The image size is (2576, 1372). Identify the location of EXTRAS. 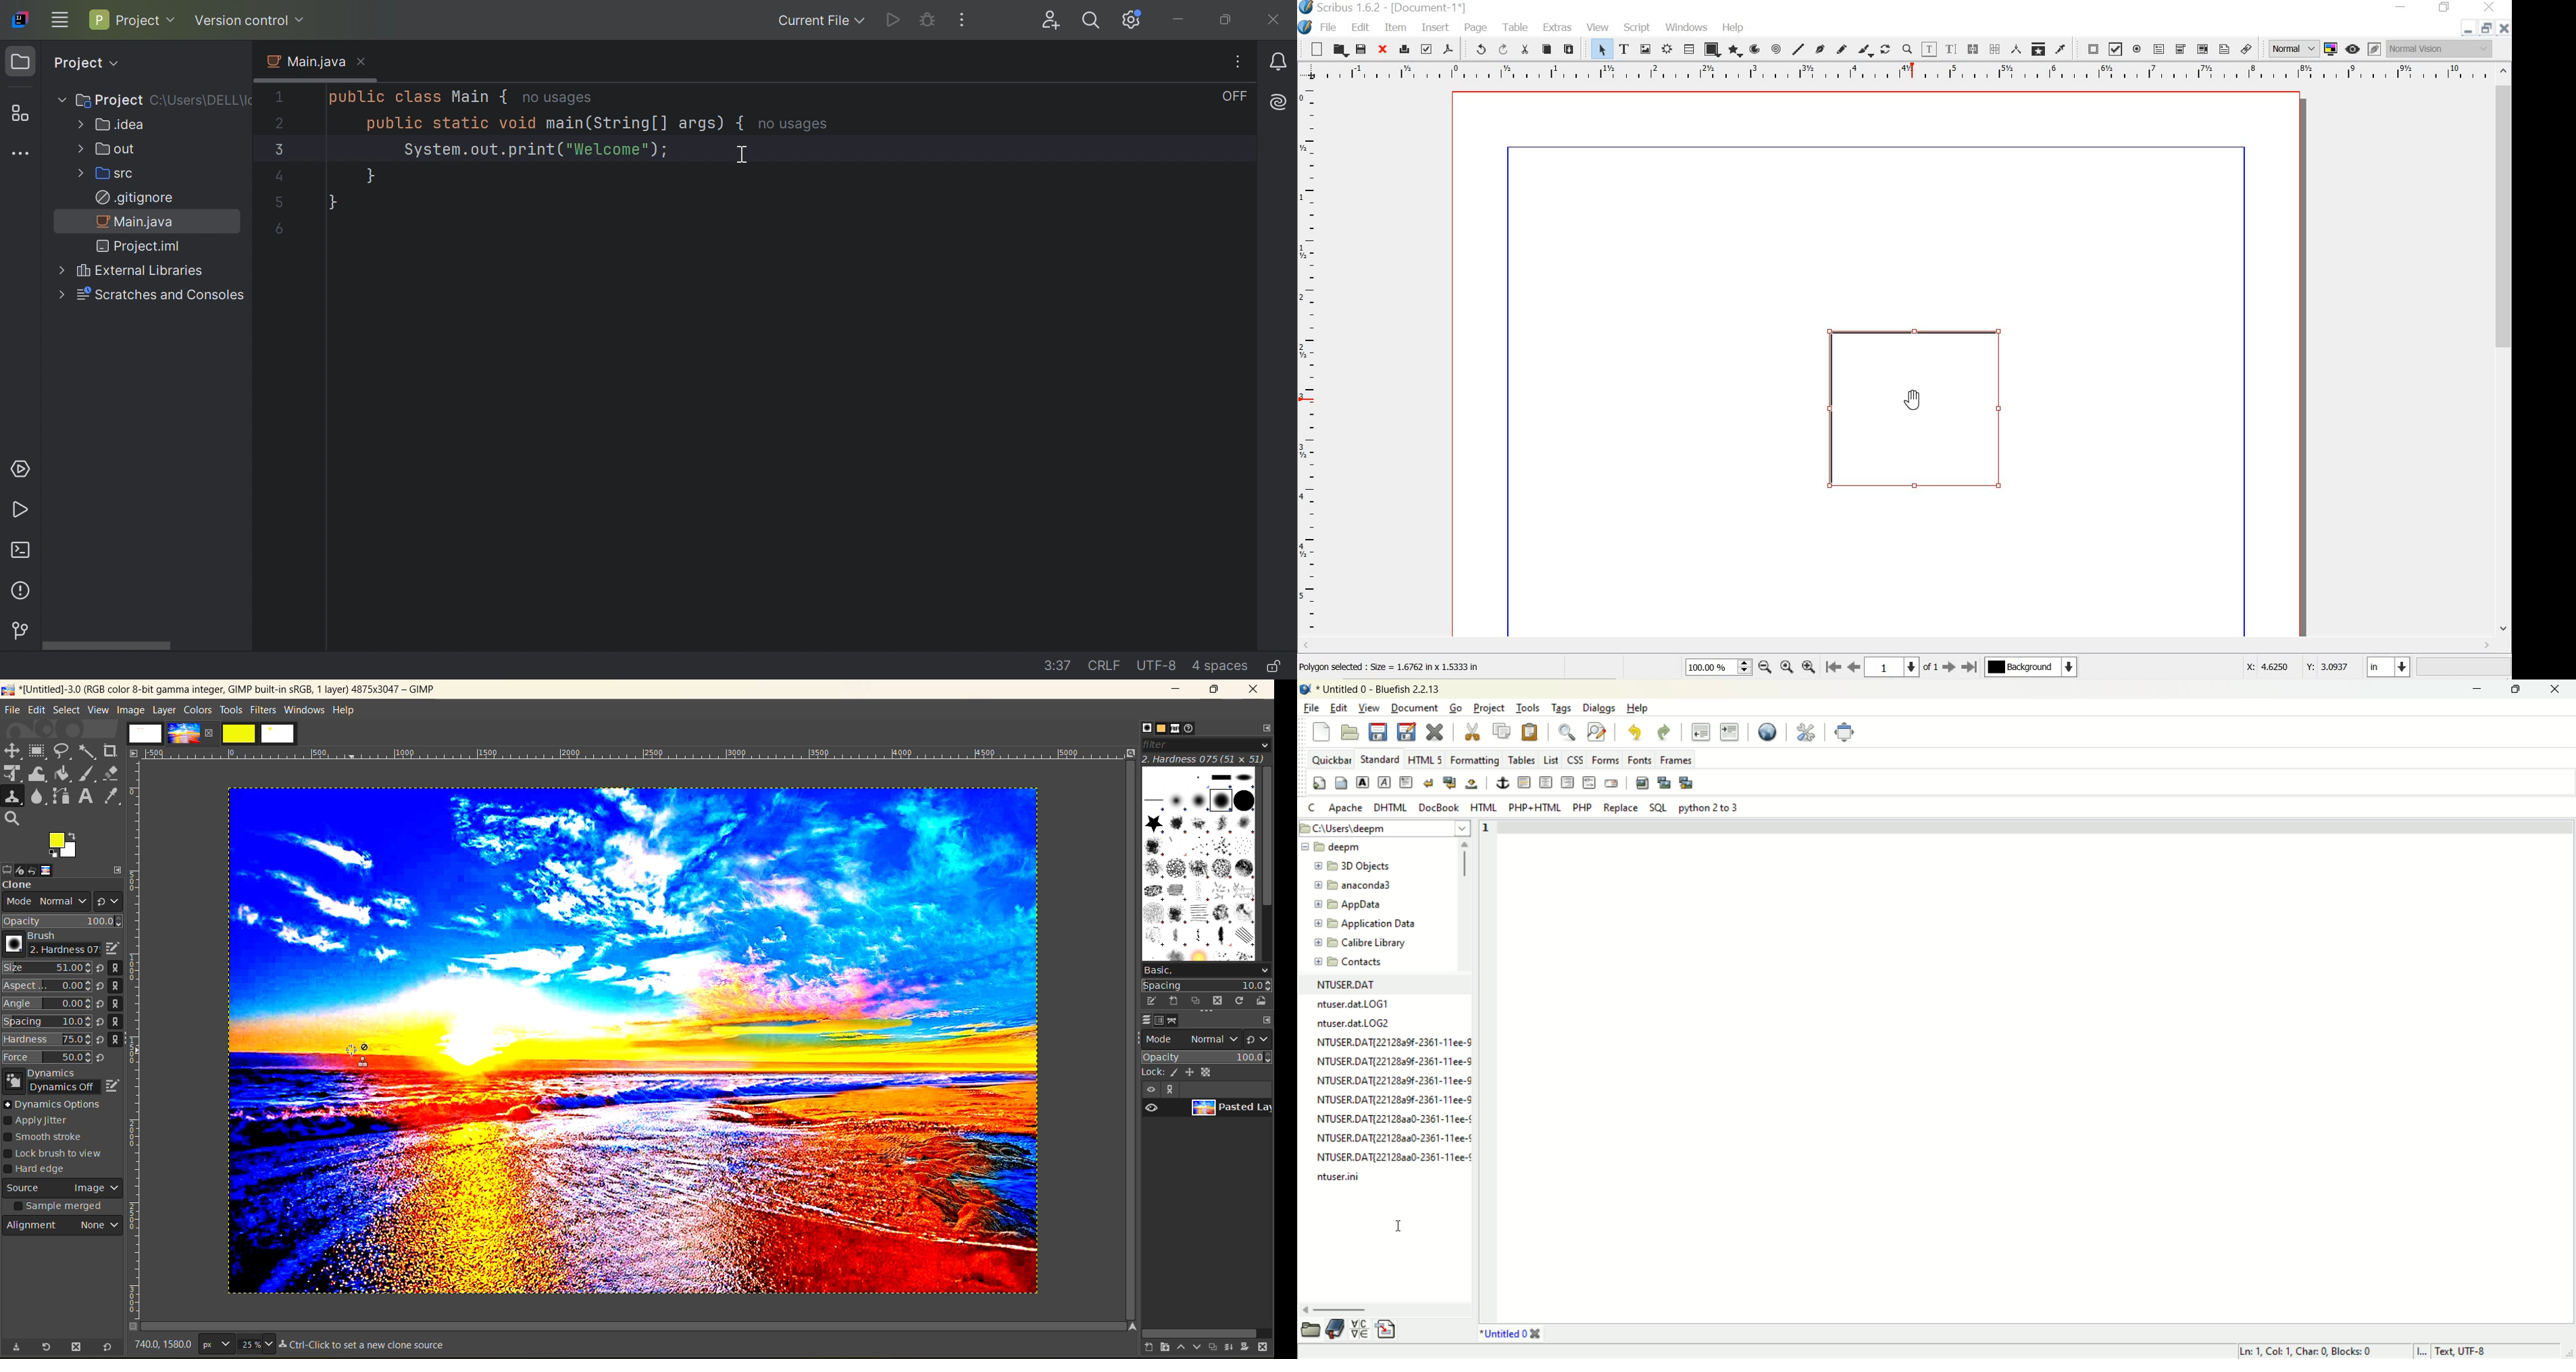
(1557, 28).